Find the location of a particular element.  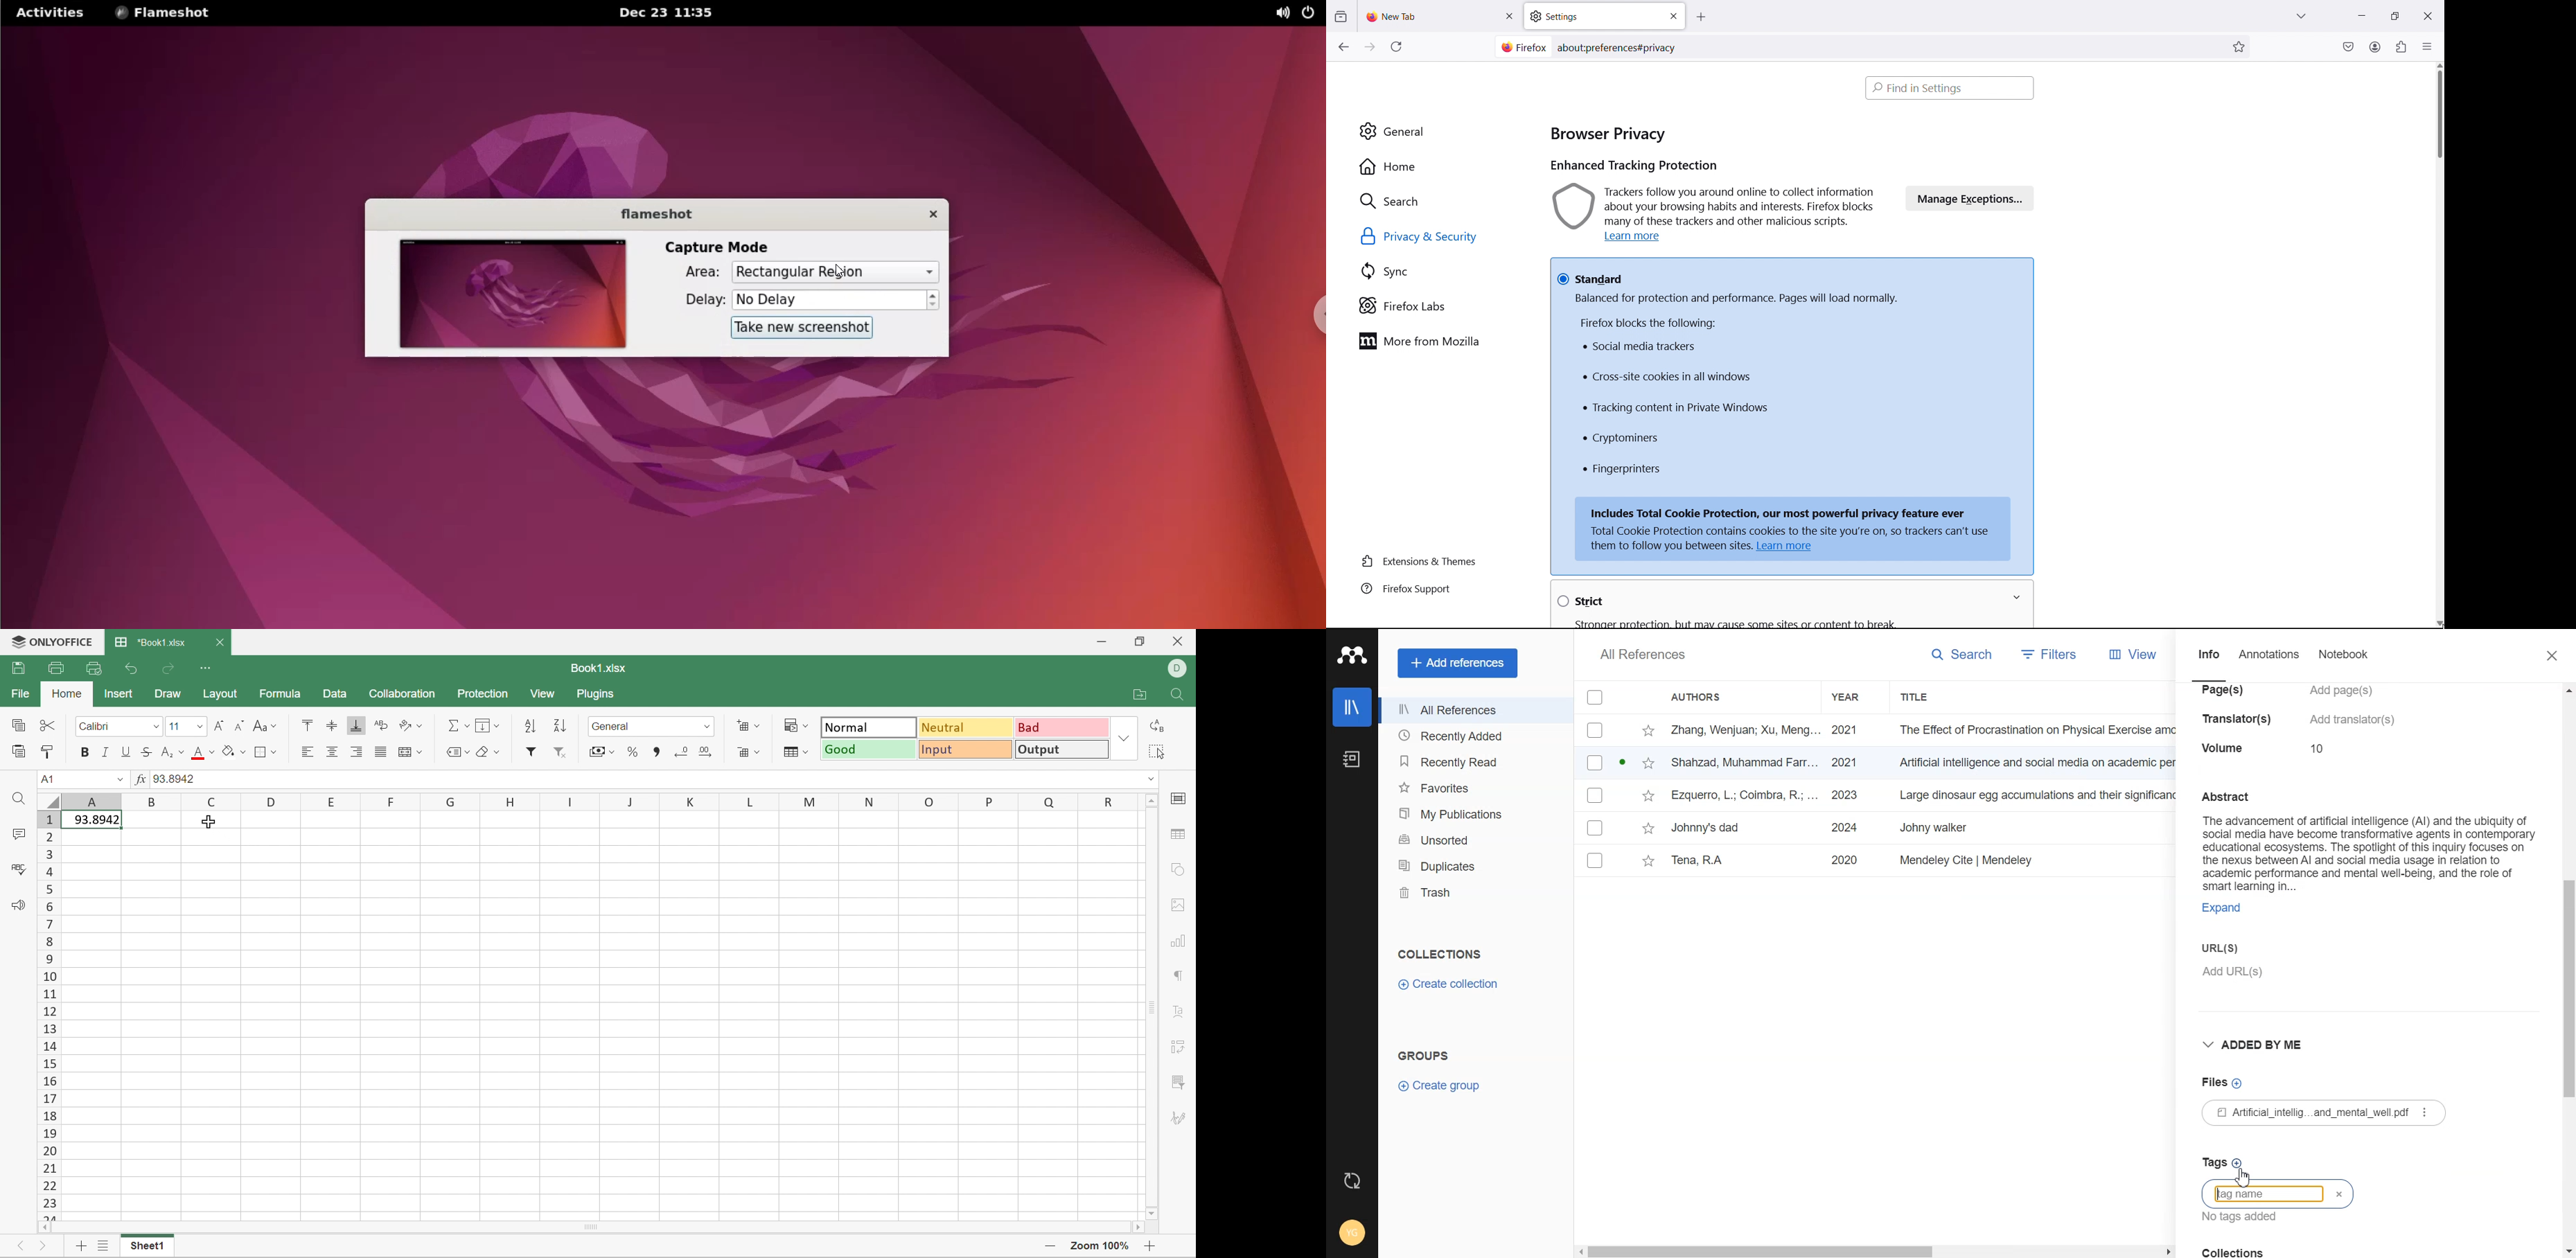

Authors is located at coordinates (1703, 696).